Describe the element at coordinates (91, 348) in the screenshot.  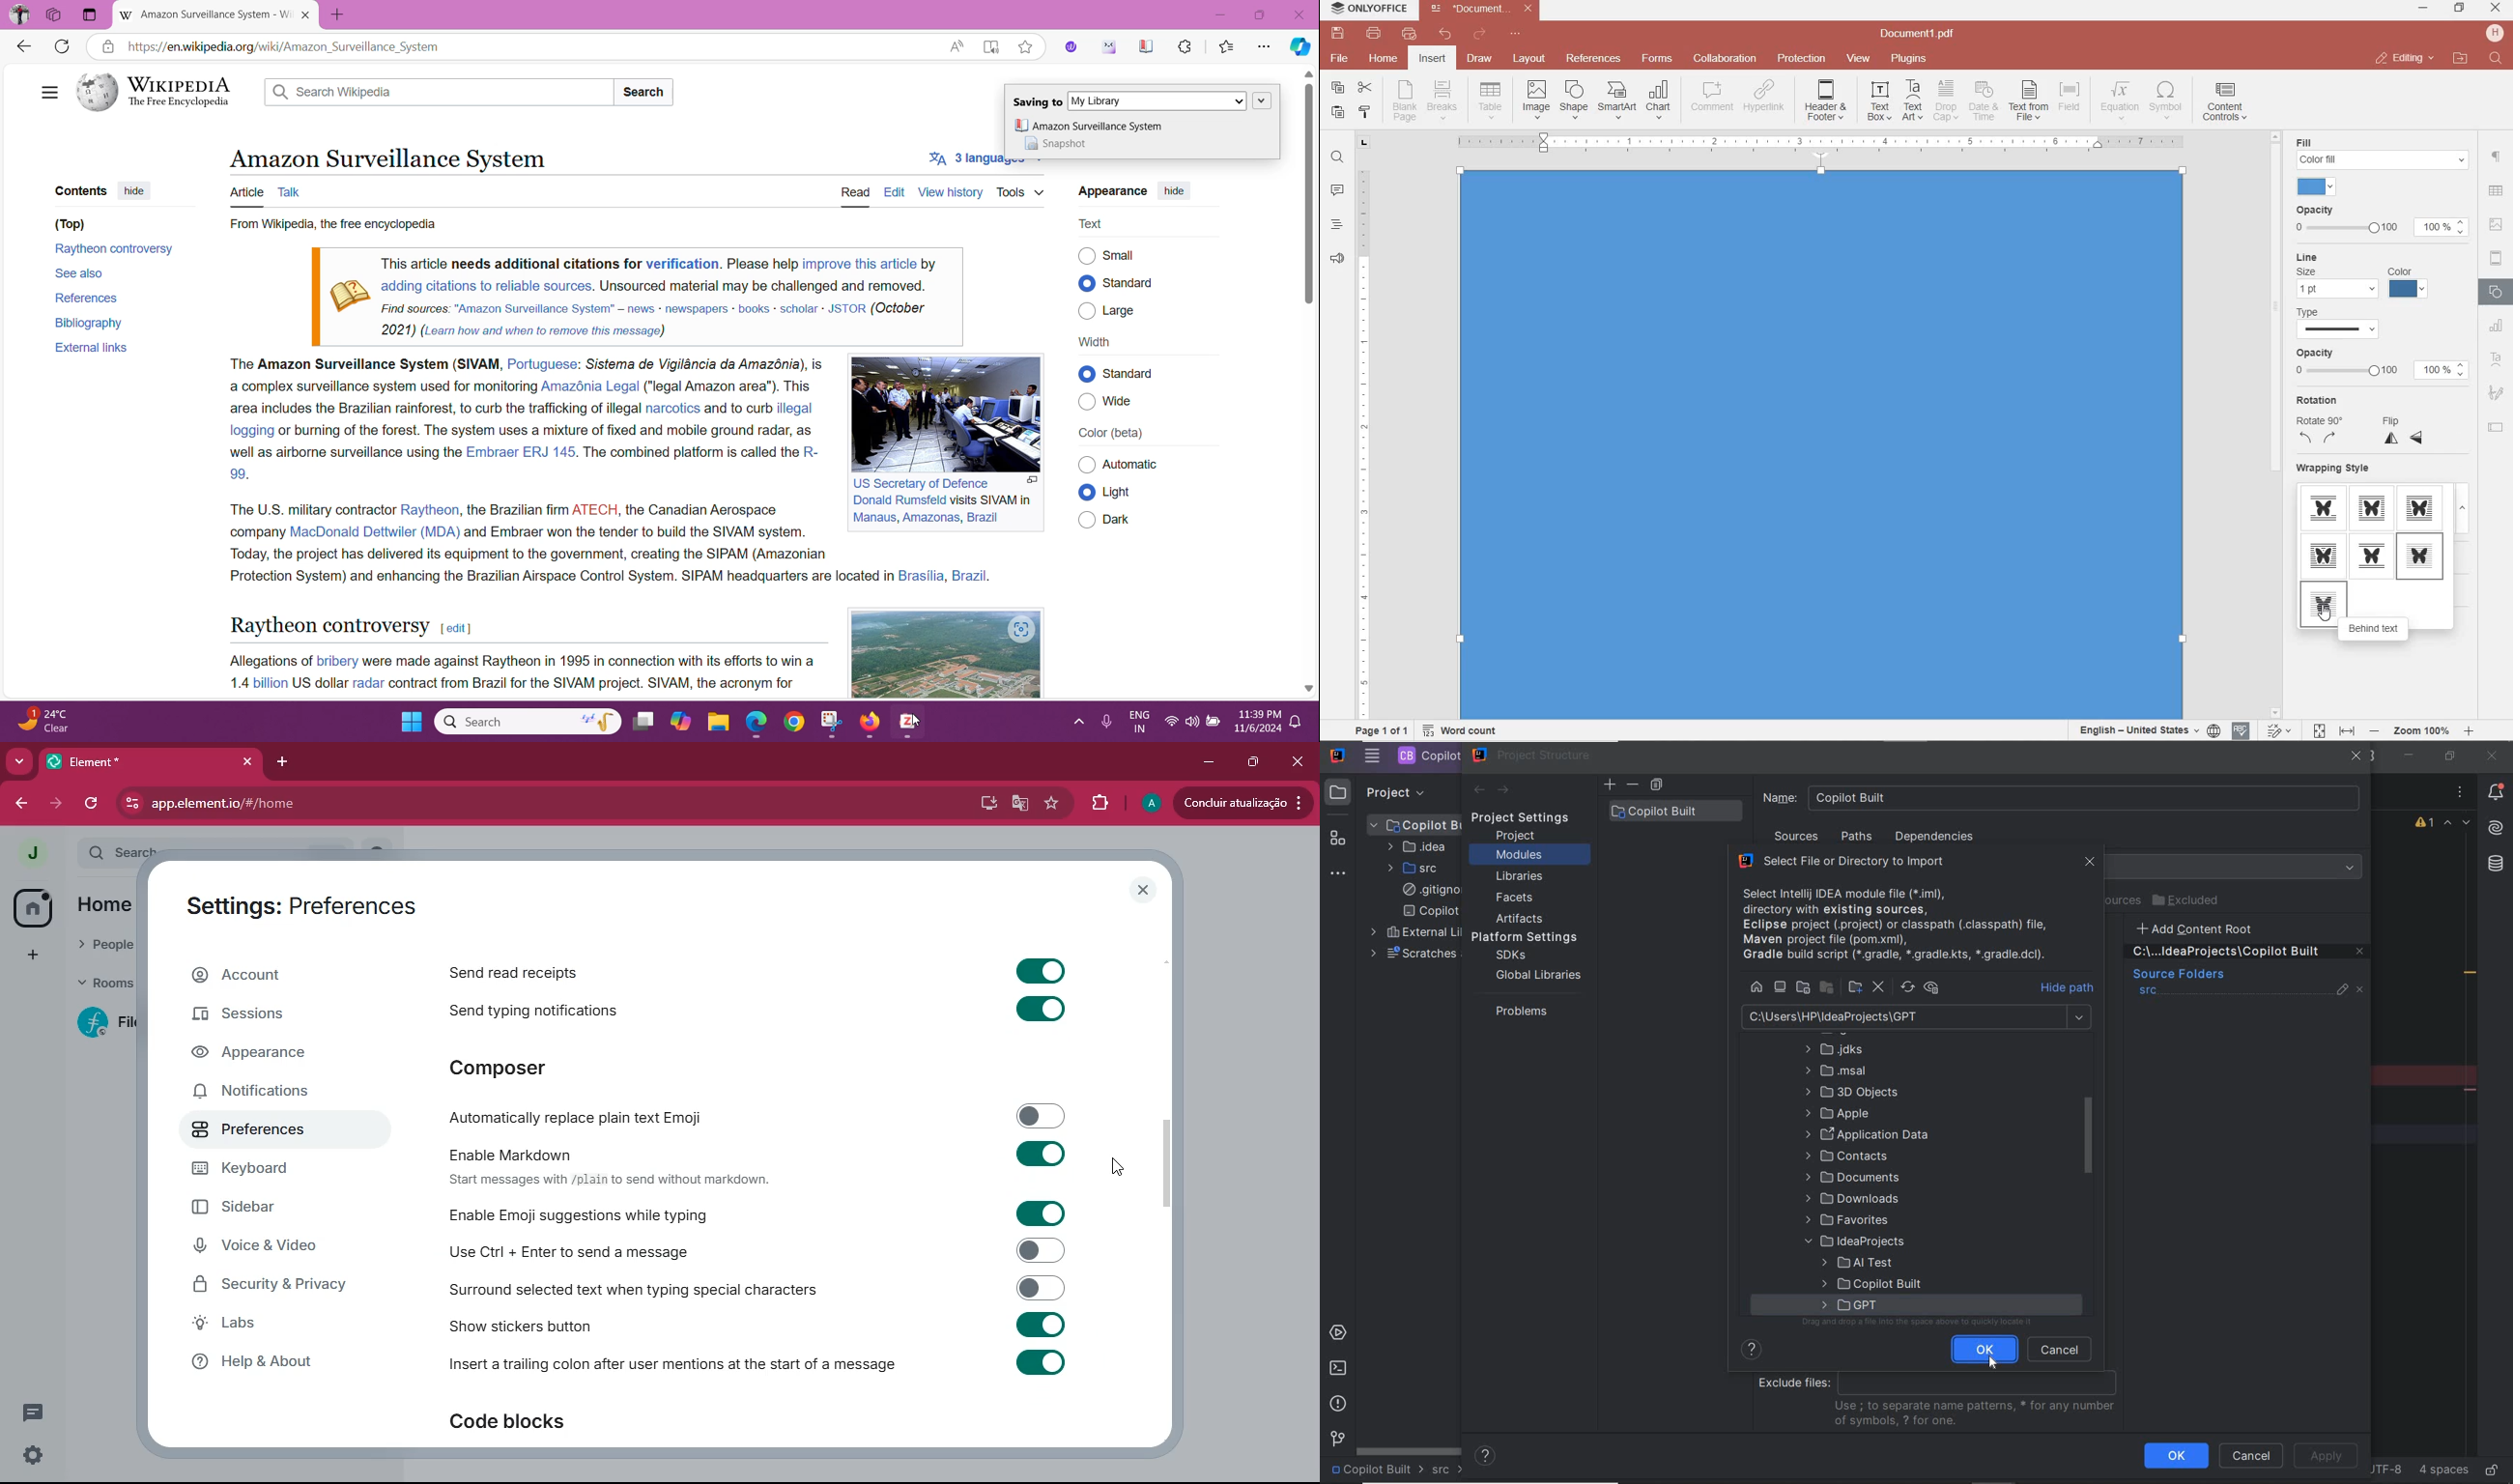
I see `External links` at that location.